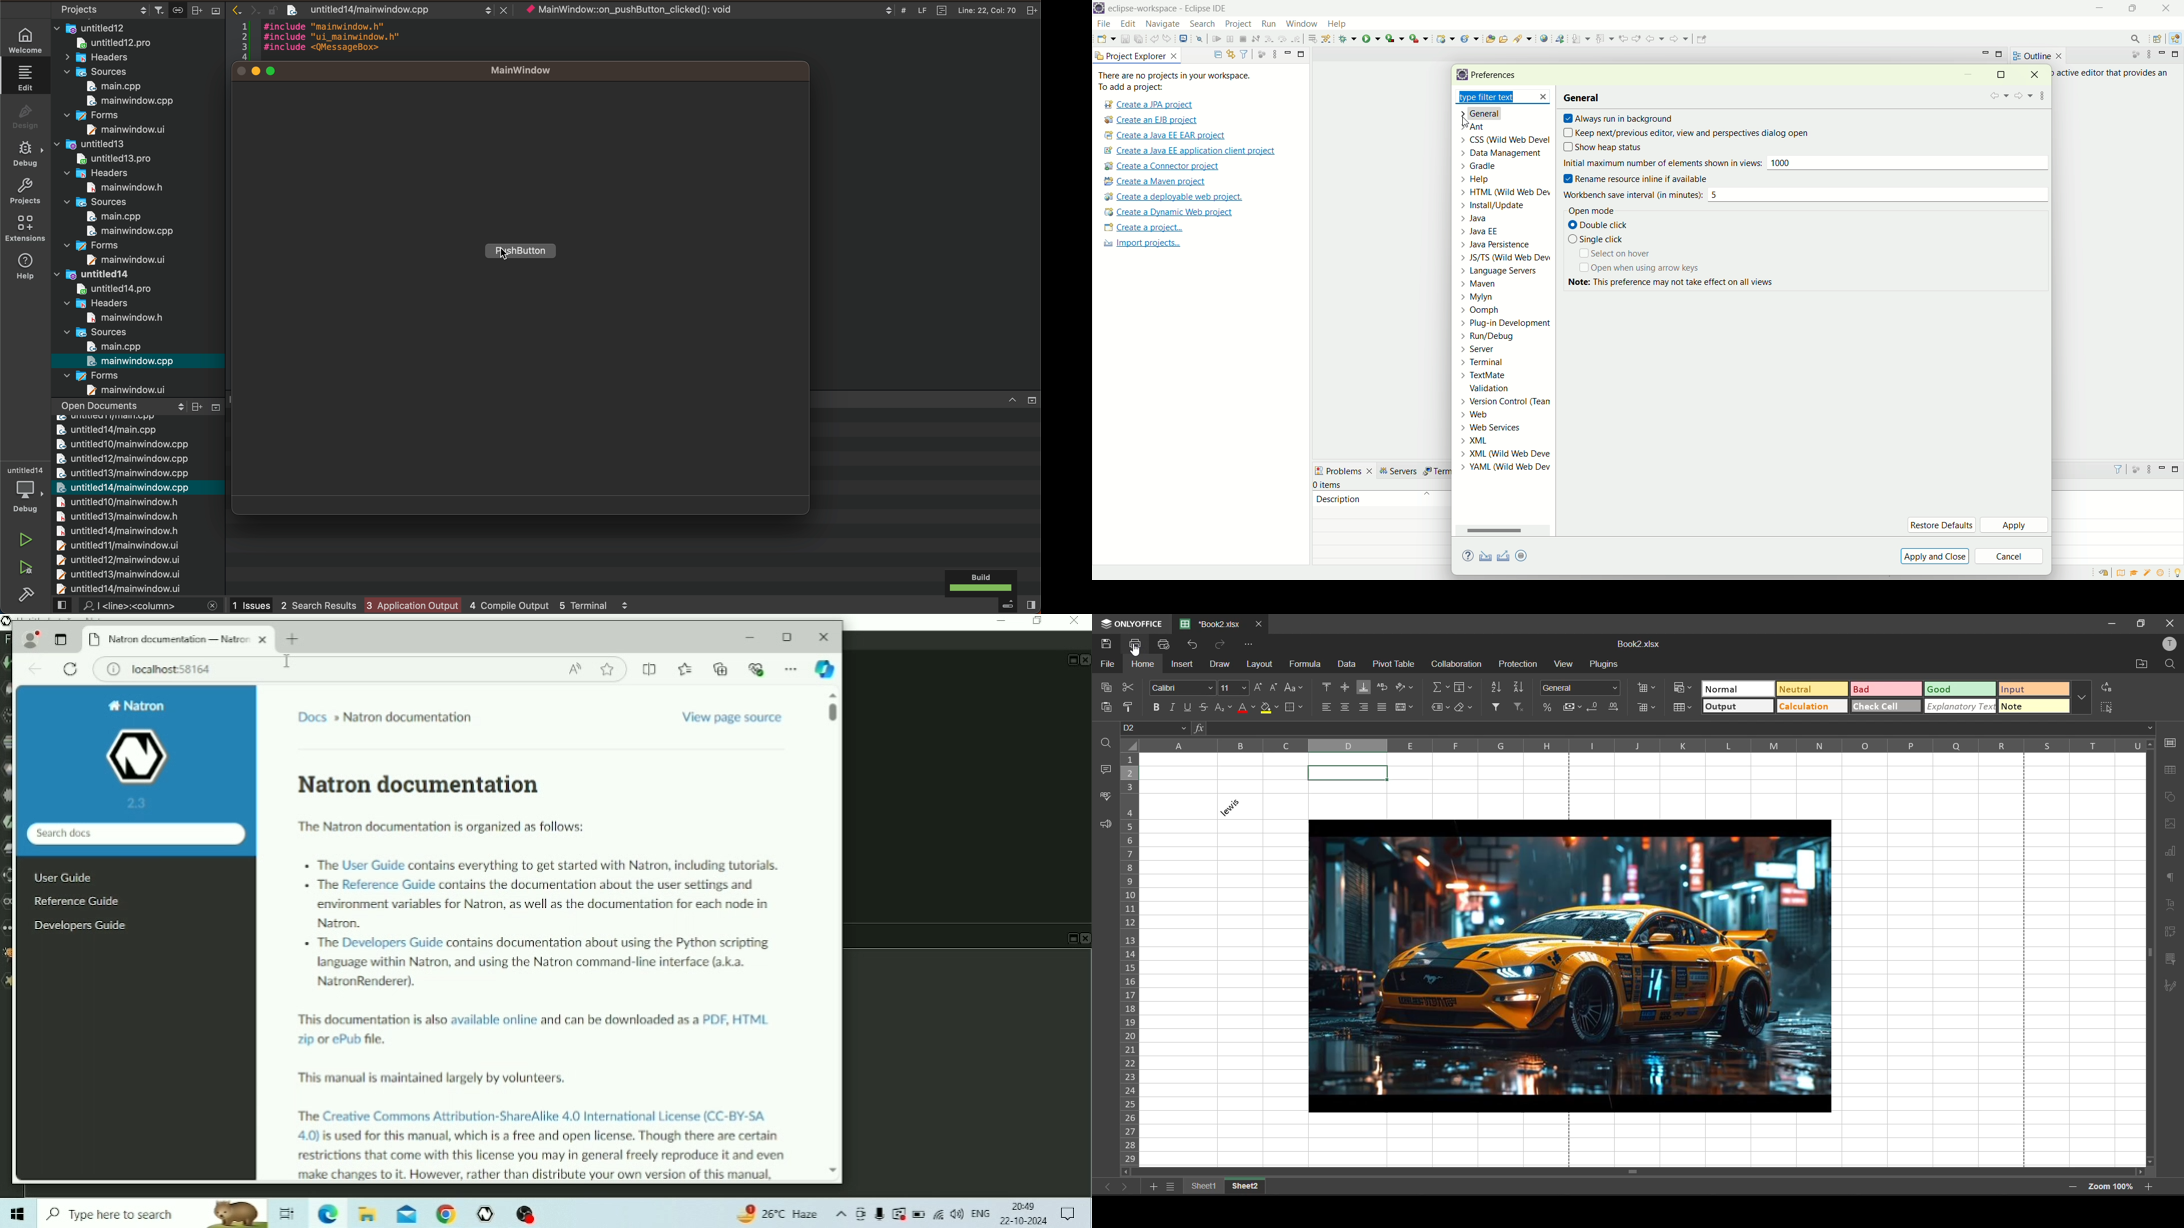  What do you see at coordinates (1105, 824) in the screenshot?
I see `feedback` at bounding box center [1105, 824].